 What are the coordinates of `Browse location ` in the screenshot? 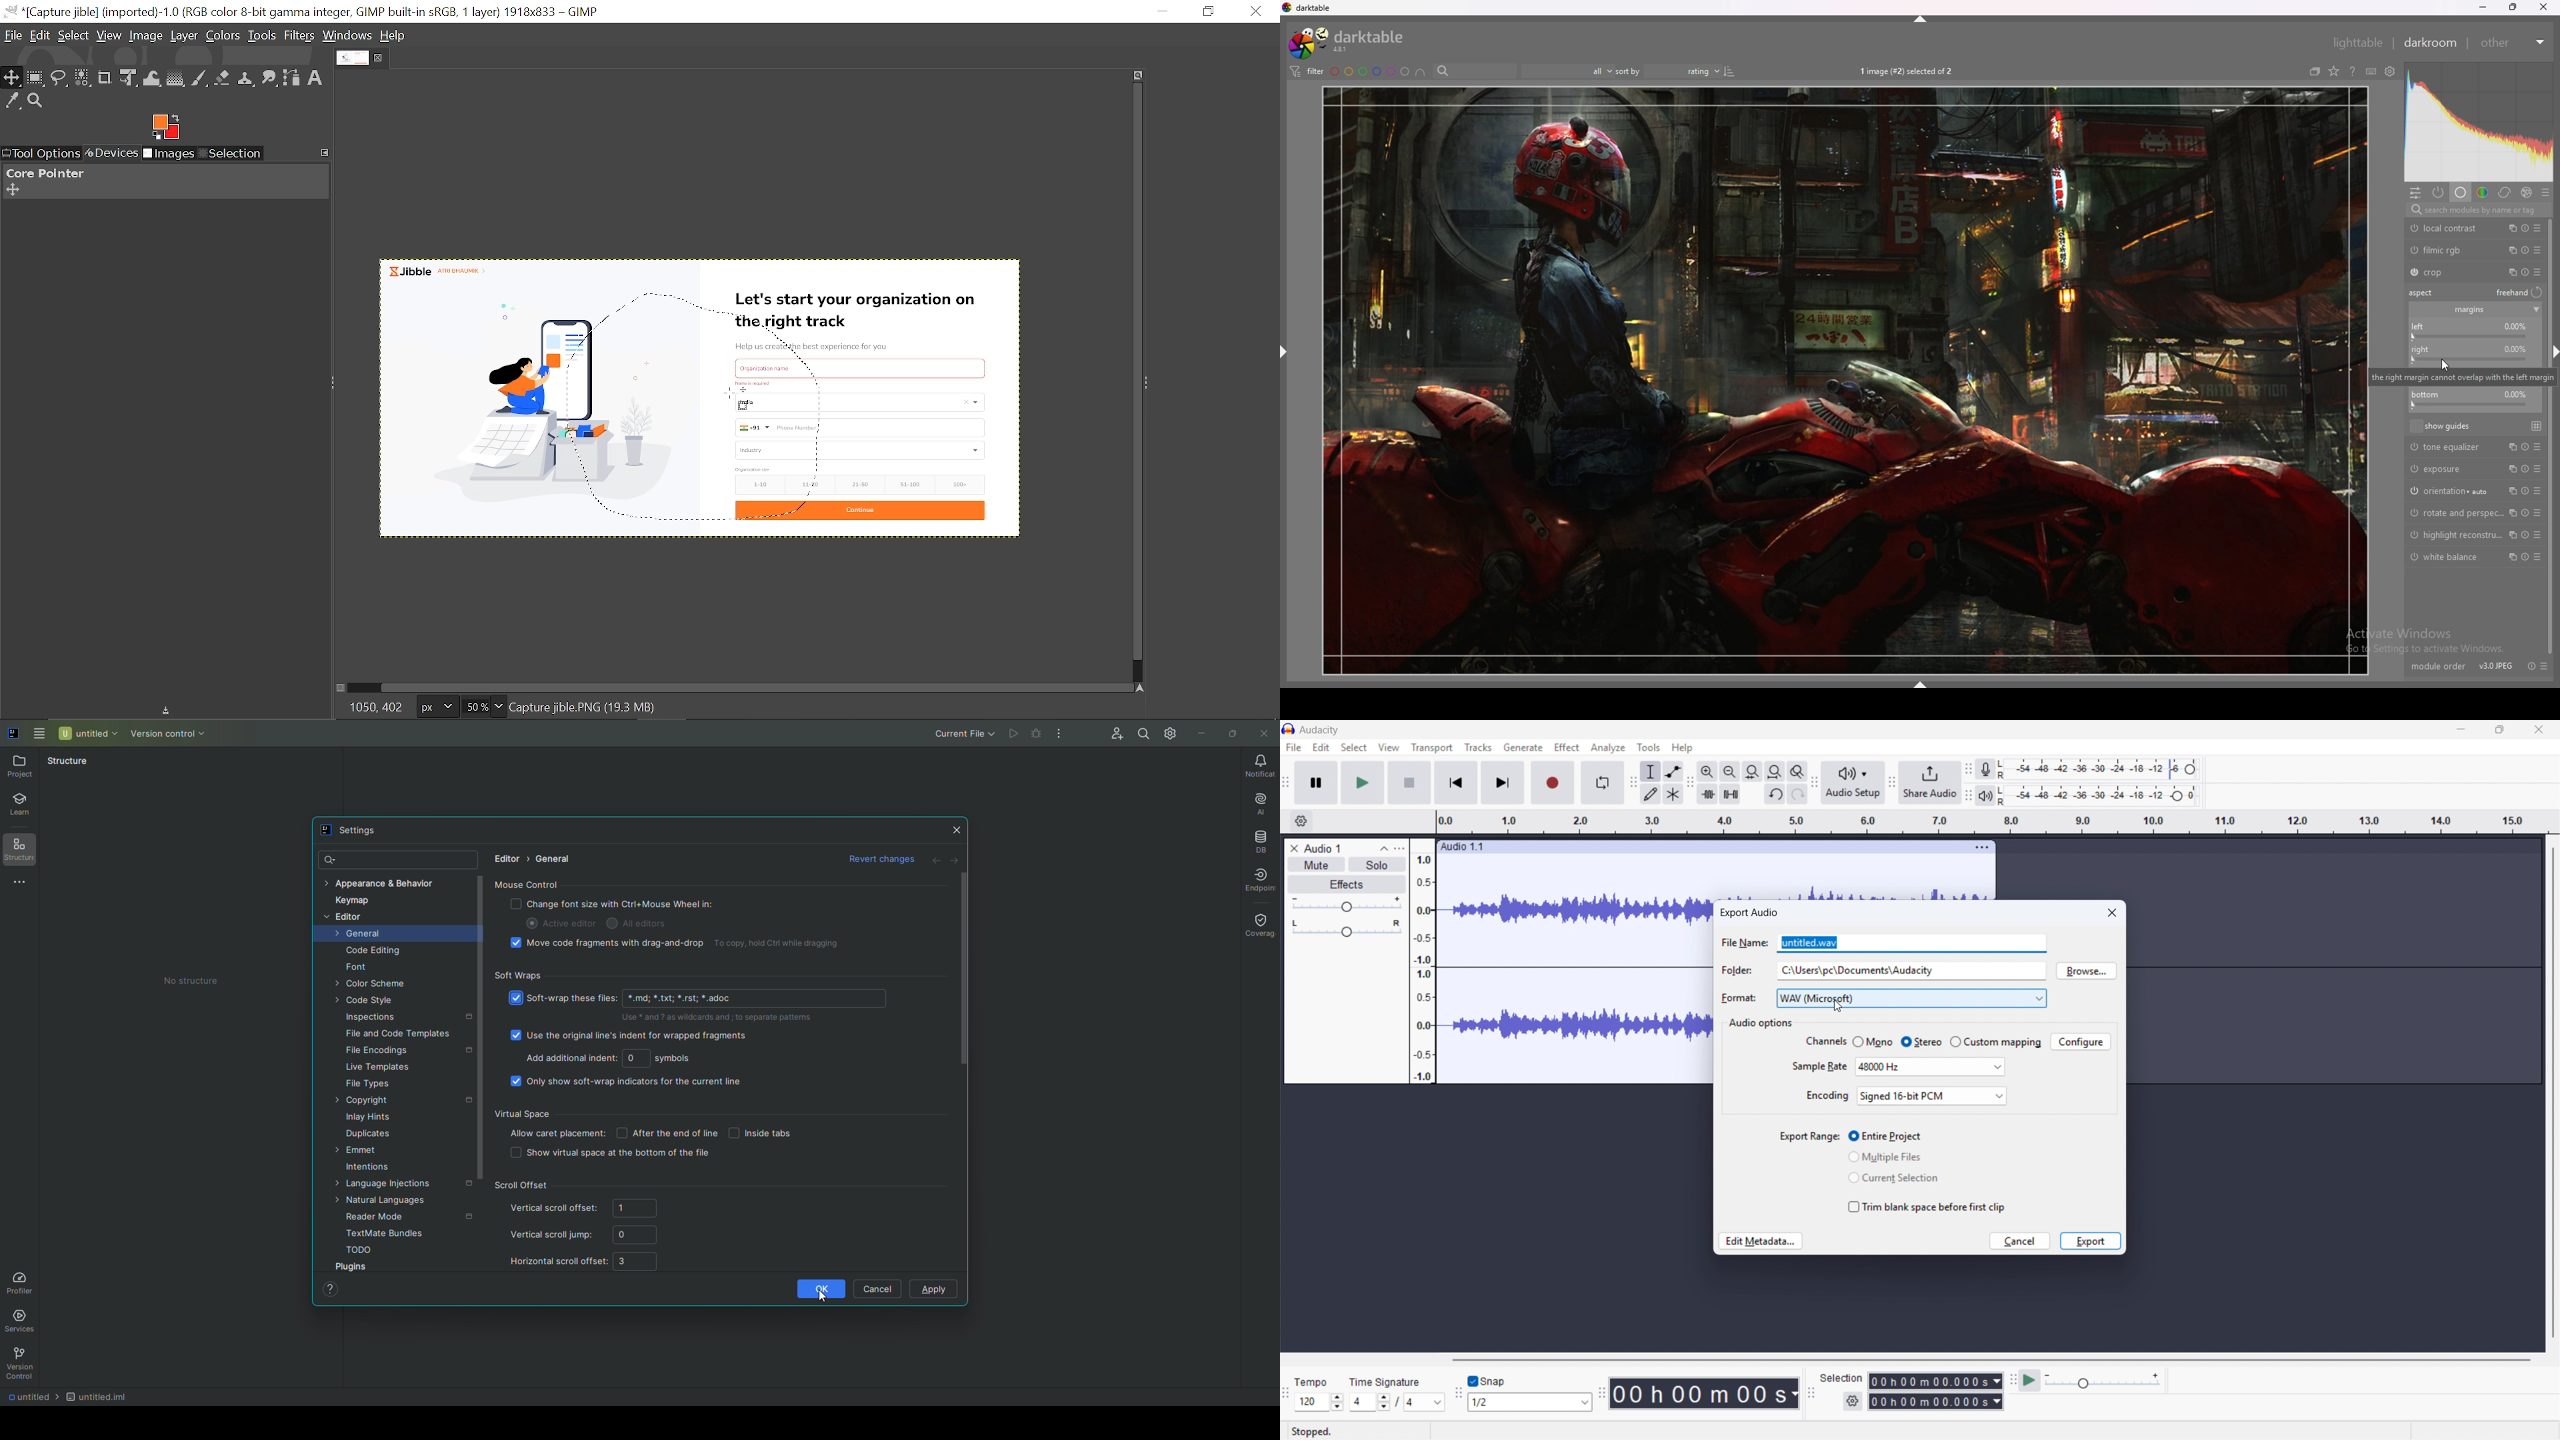 It's located at (2087, 971).